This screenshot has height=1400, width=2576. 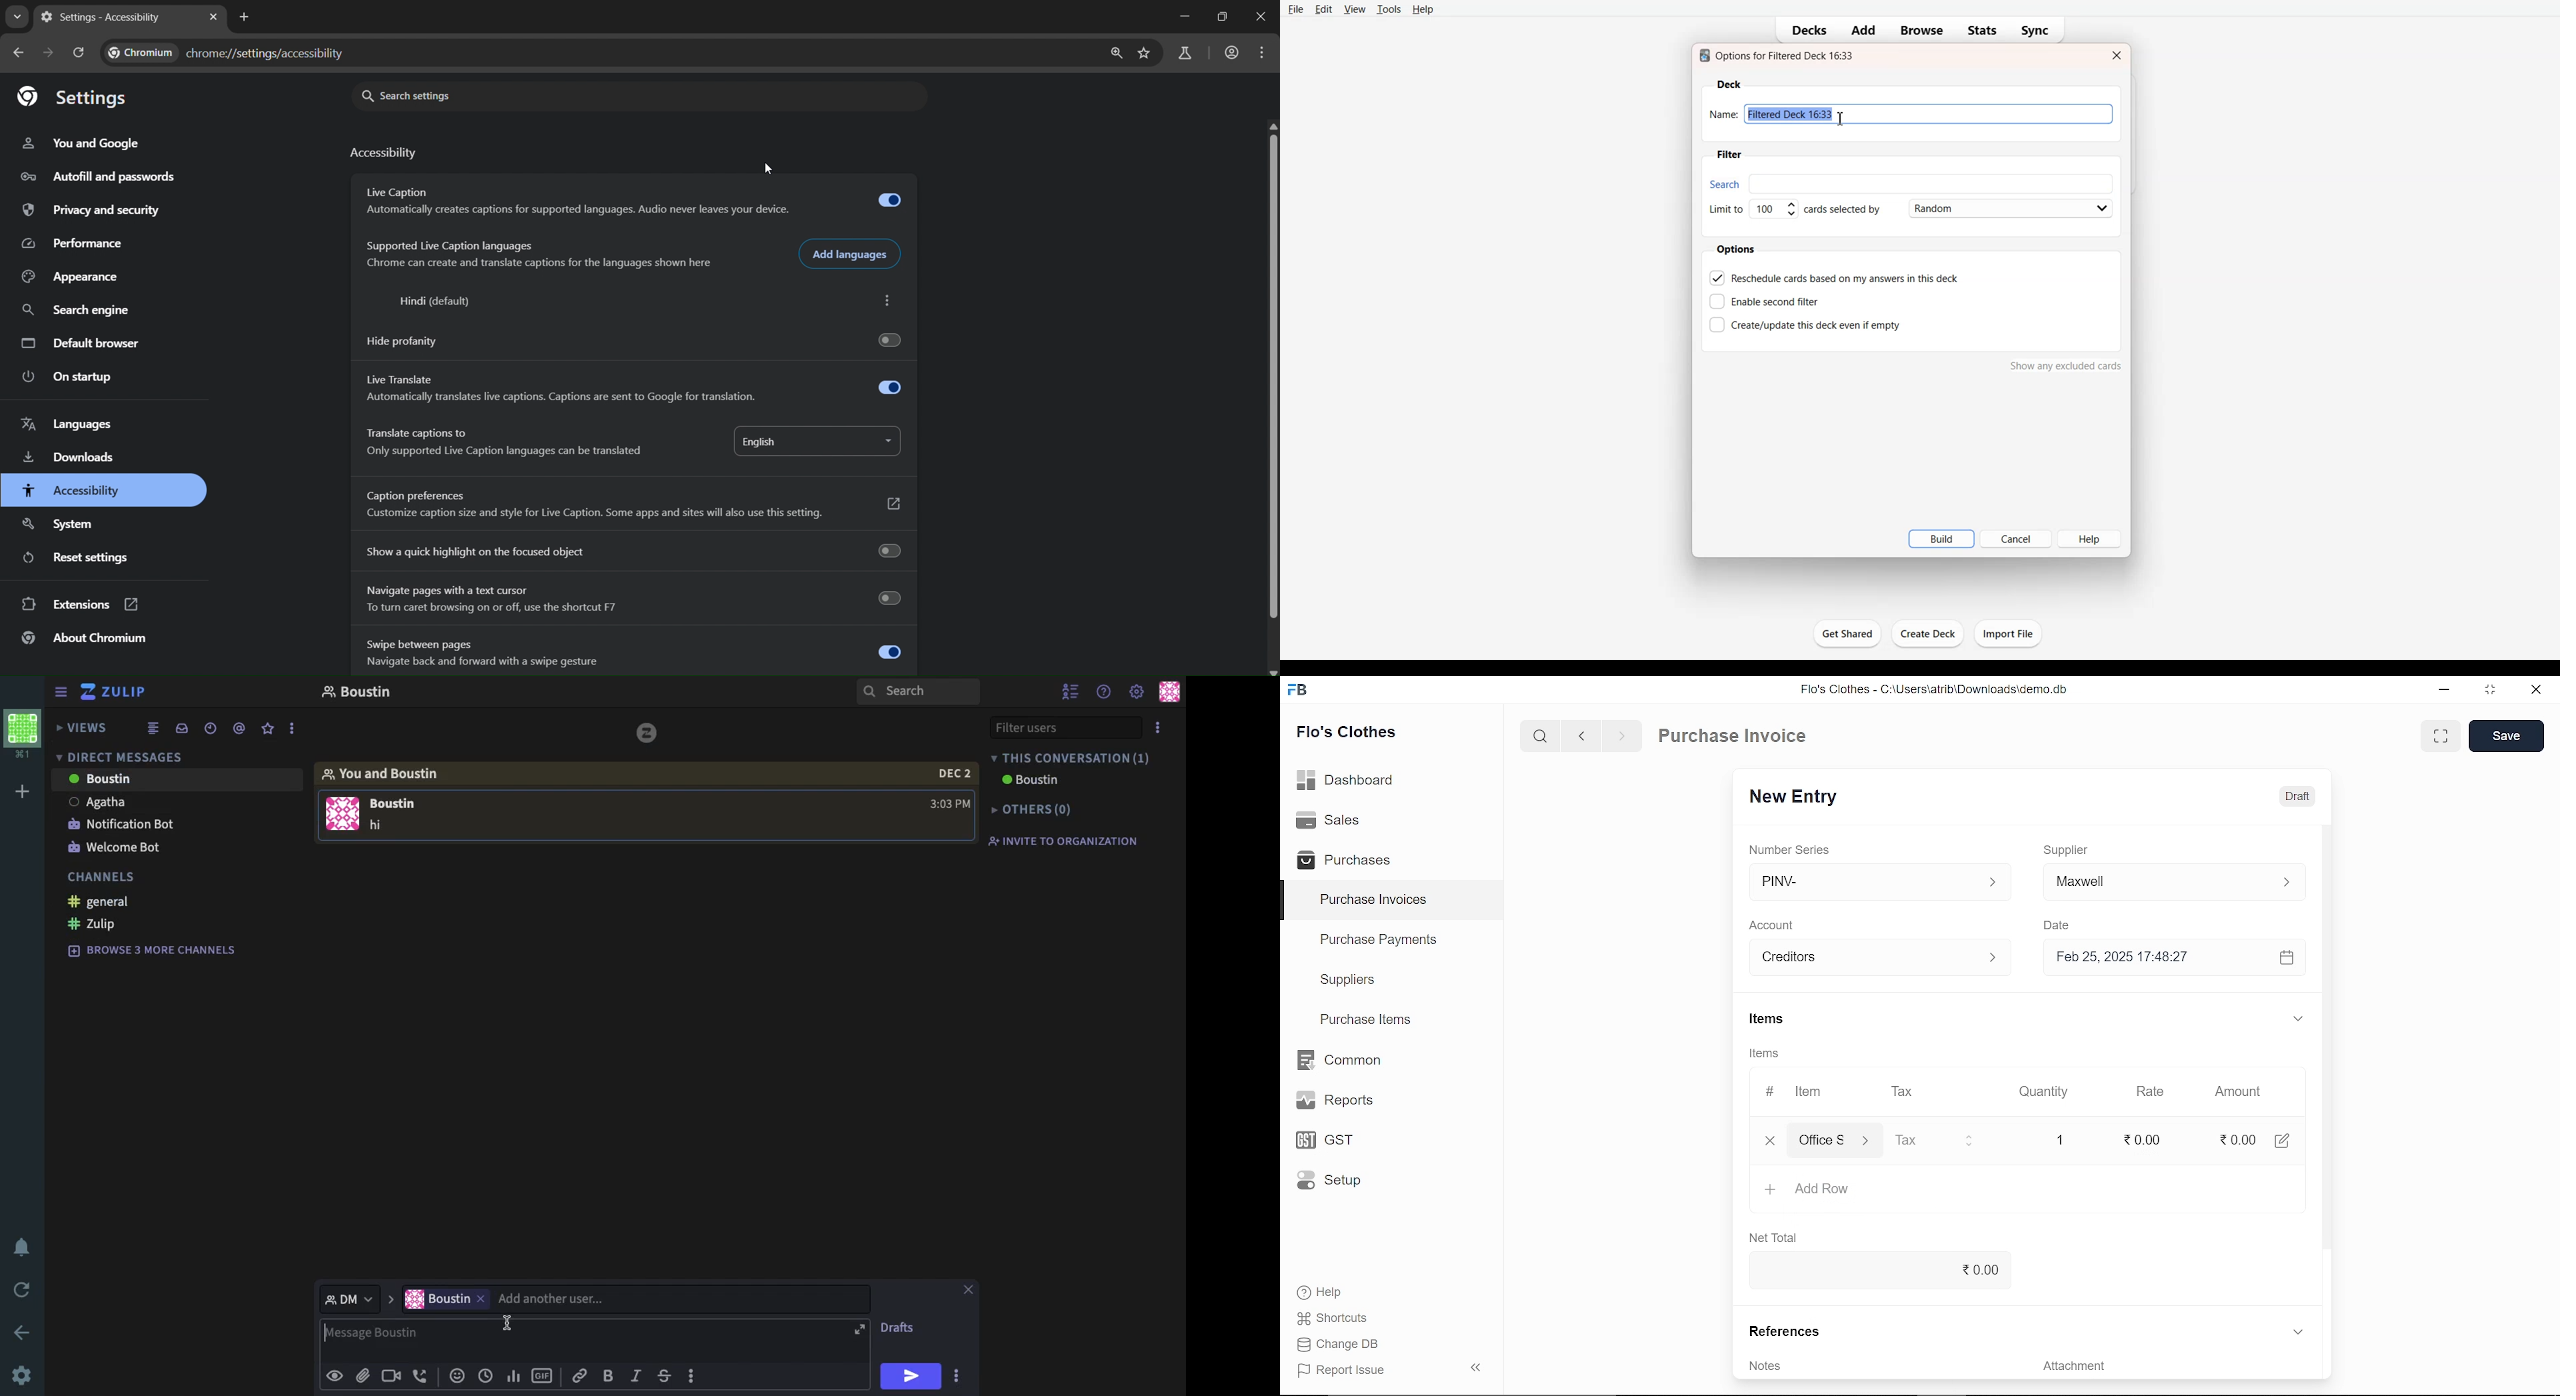 What do you see at coordinates (1923, 31) in the screenshot?
I see `Browse` at bounding box center [1923, 31].